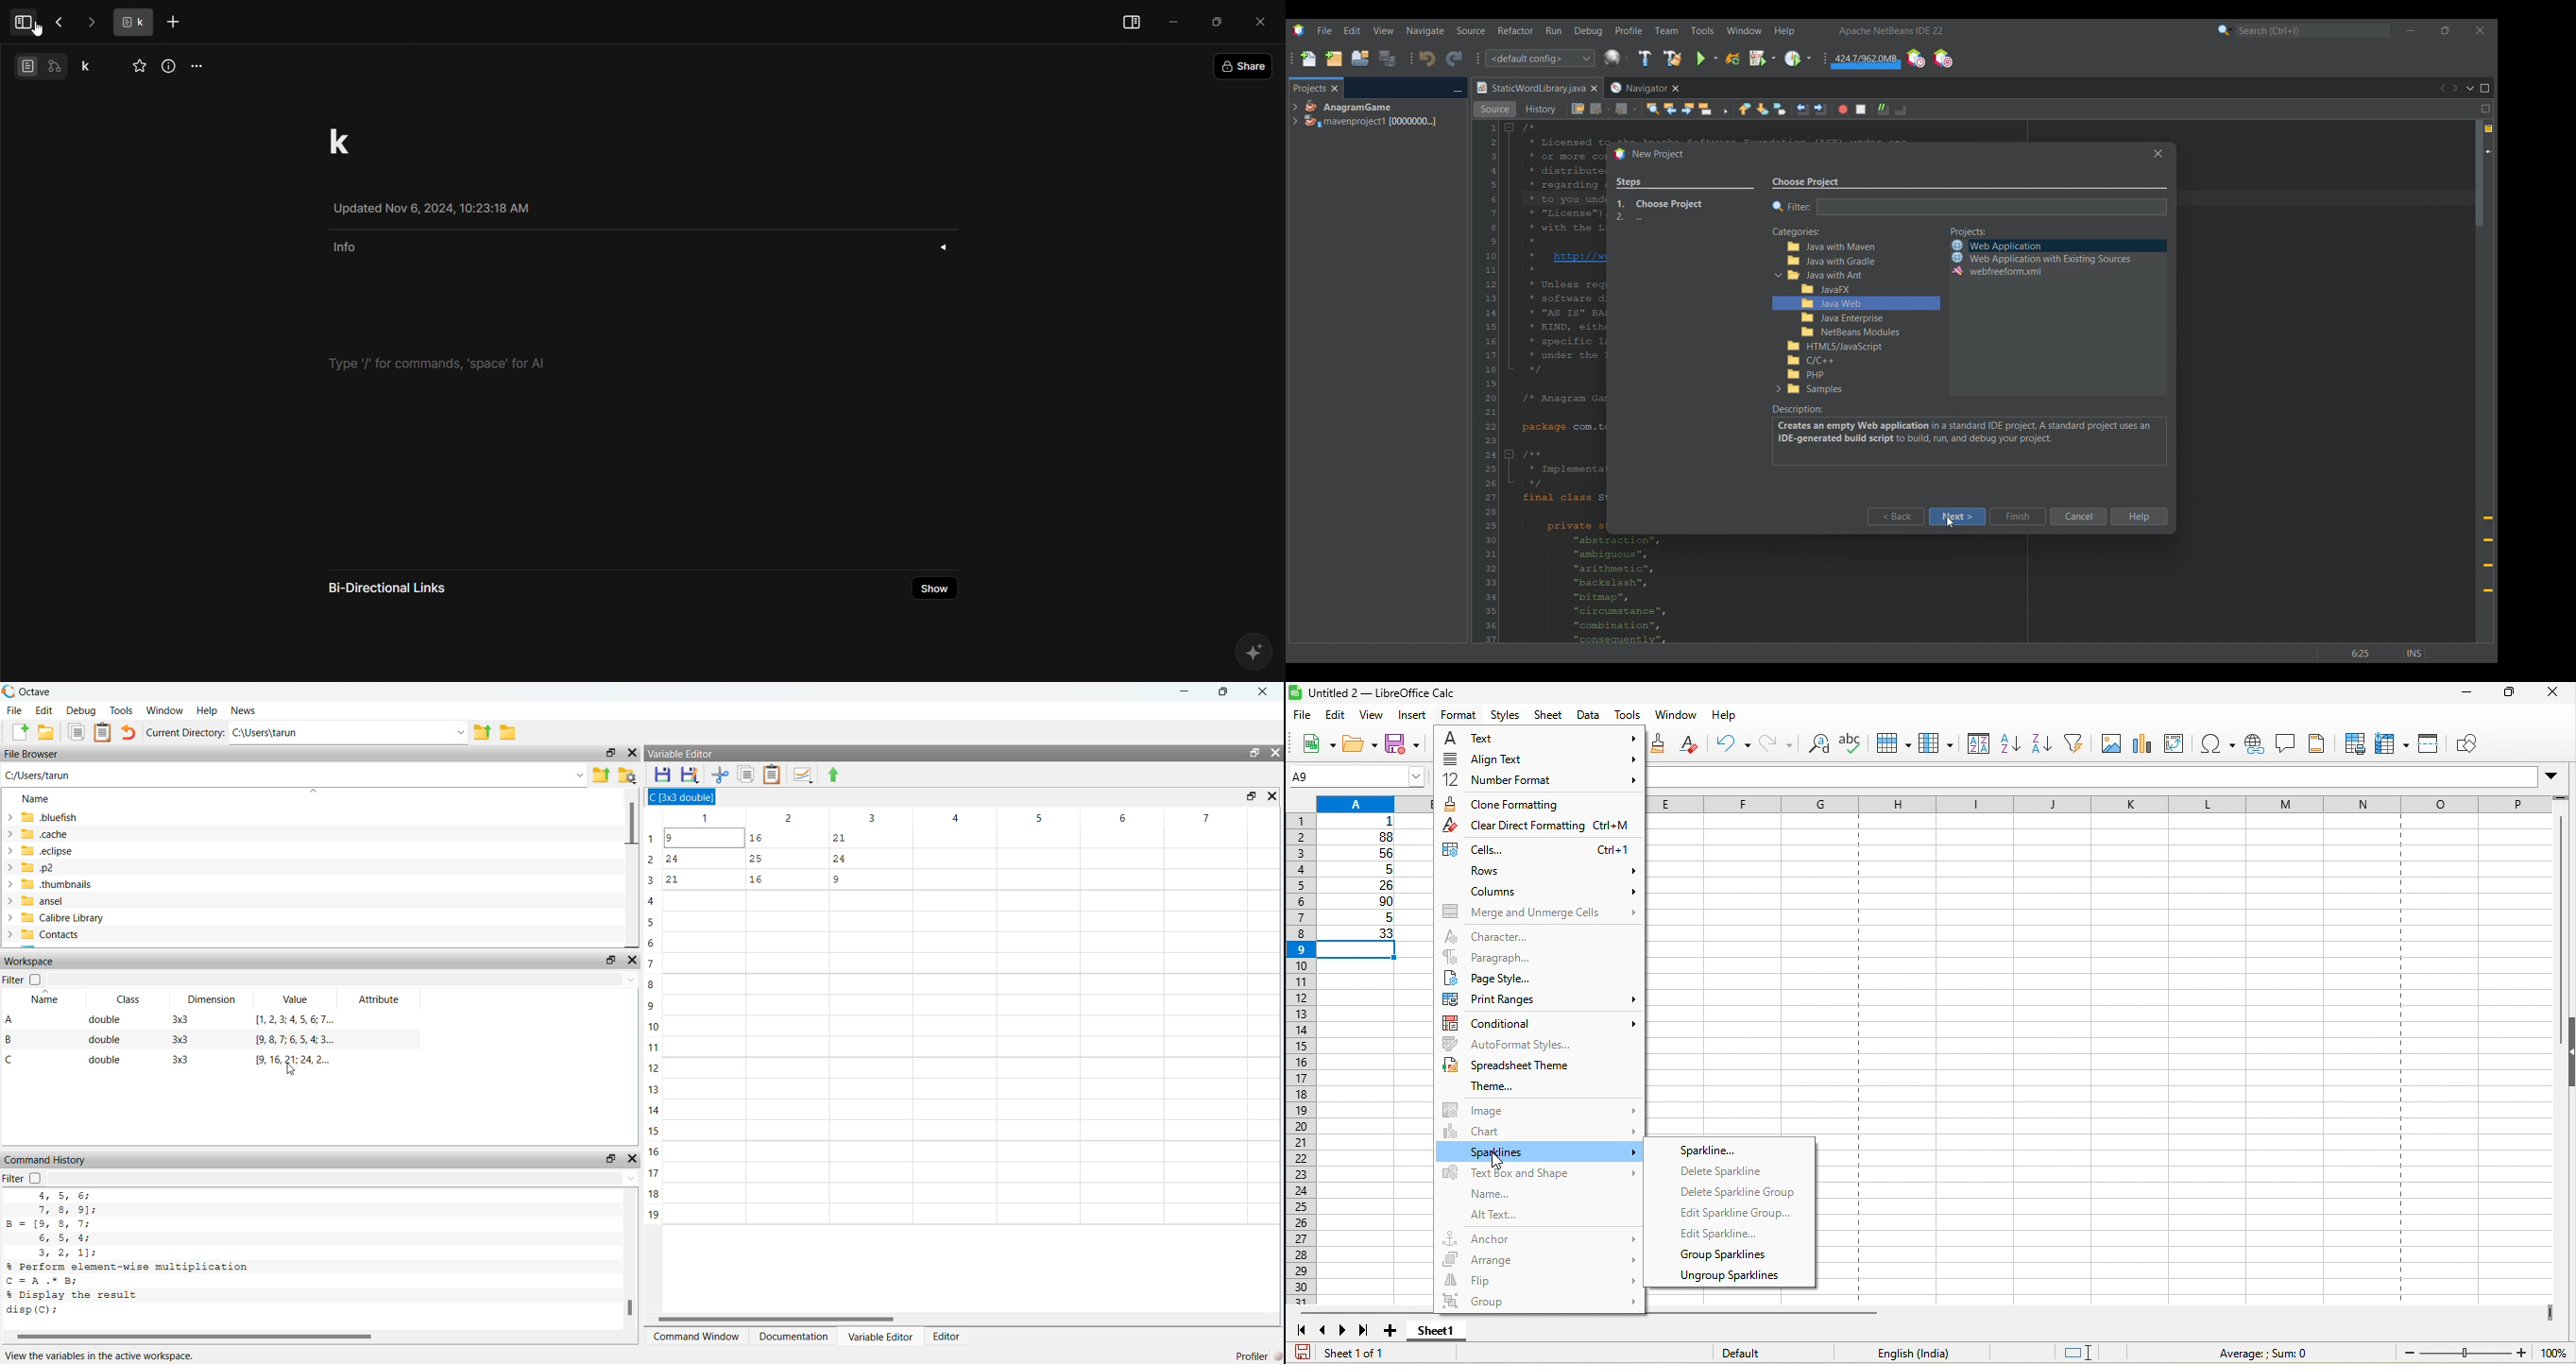 The width and height of the screenshot is (2576, 1372). I want to click on group, so click(1538, 1304).